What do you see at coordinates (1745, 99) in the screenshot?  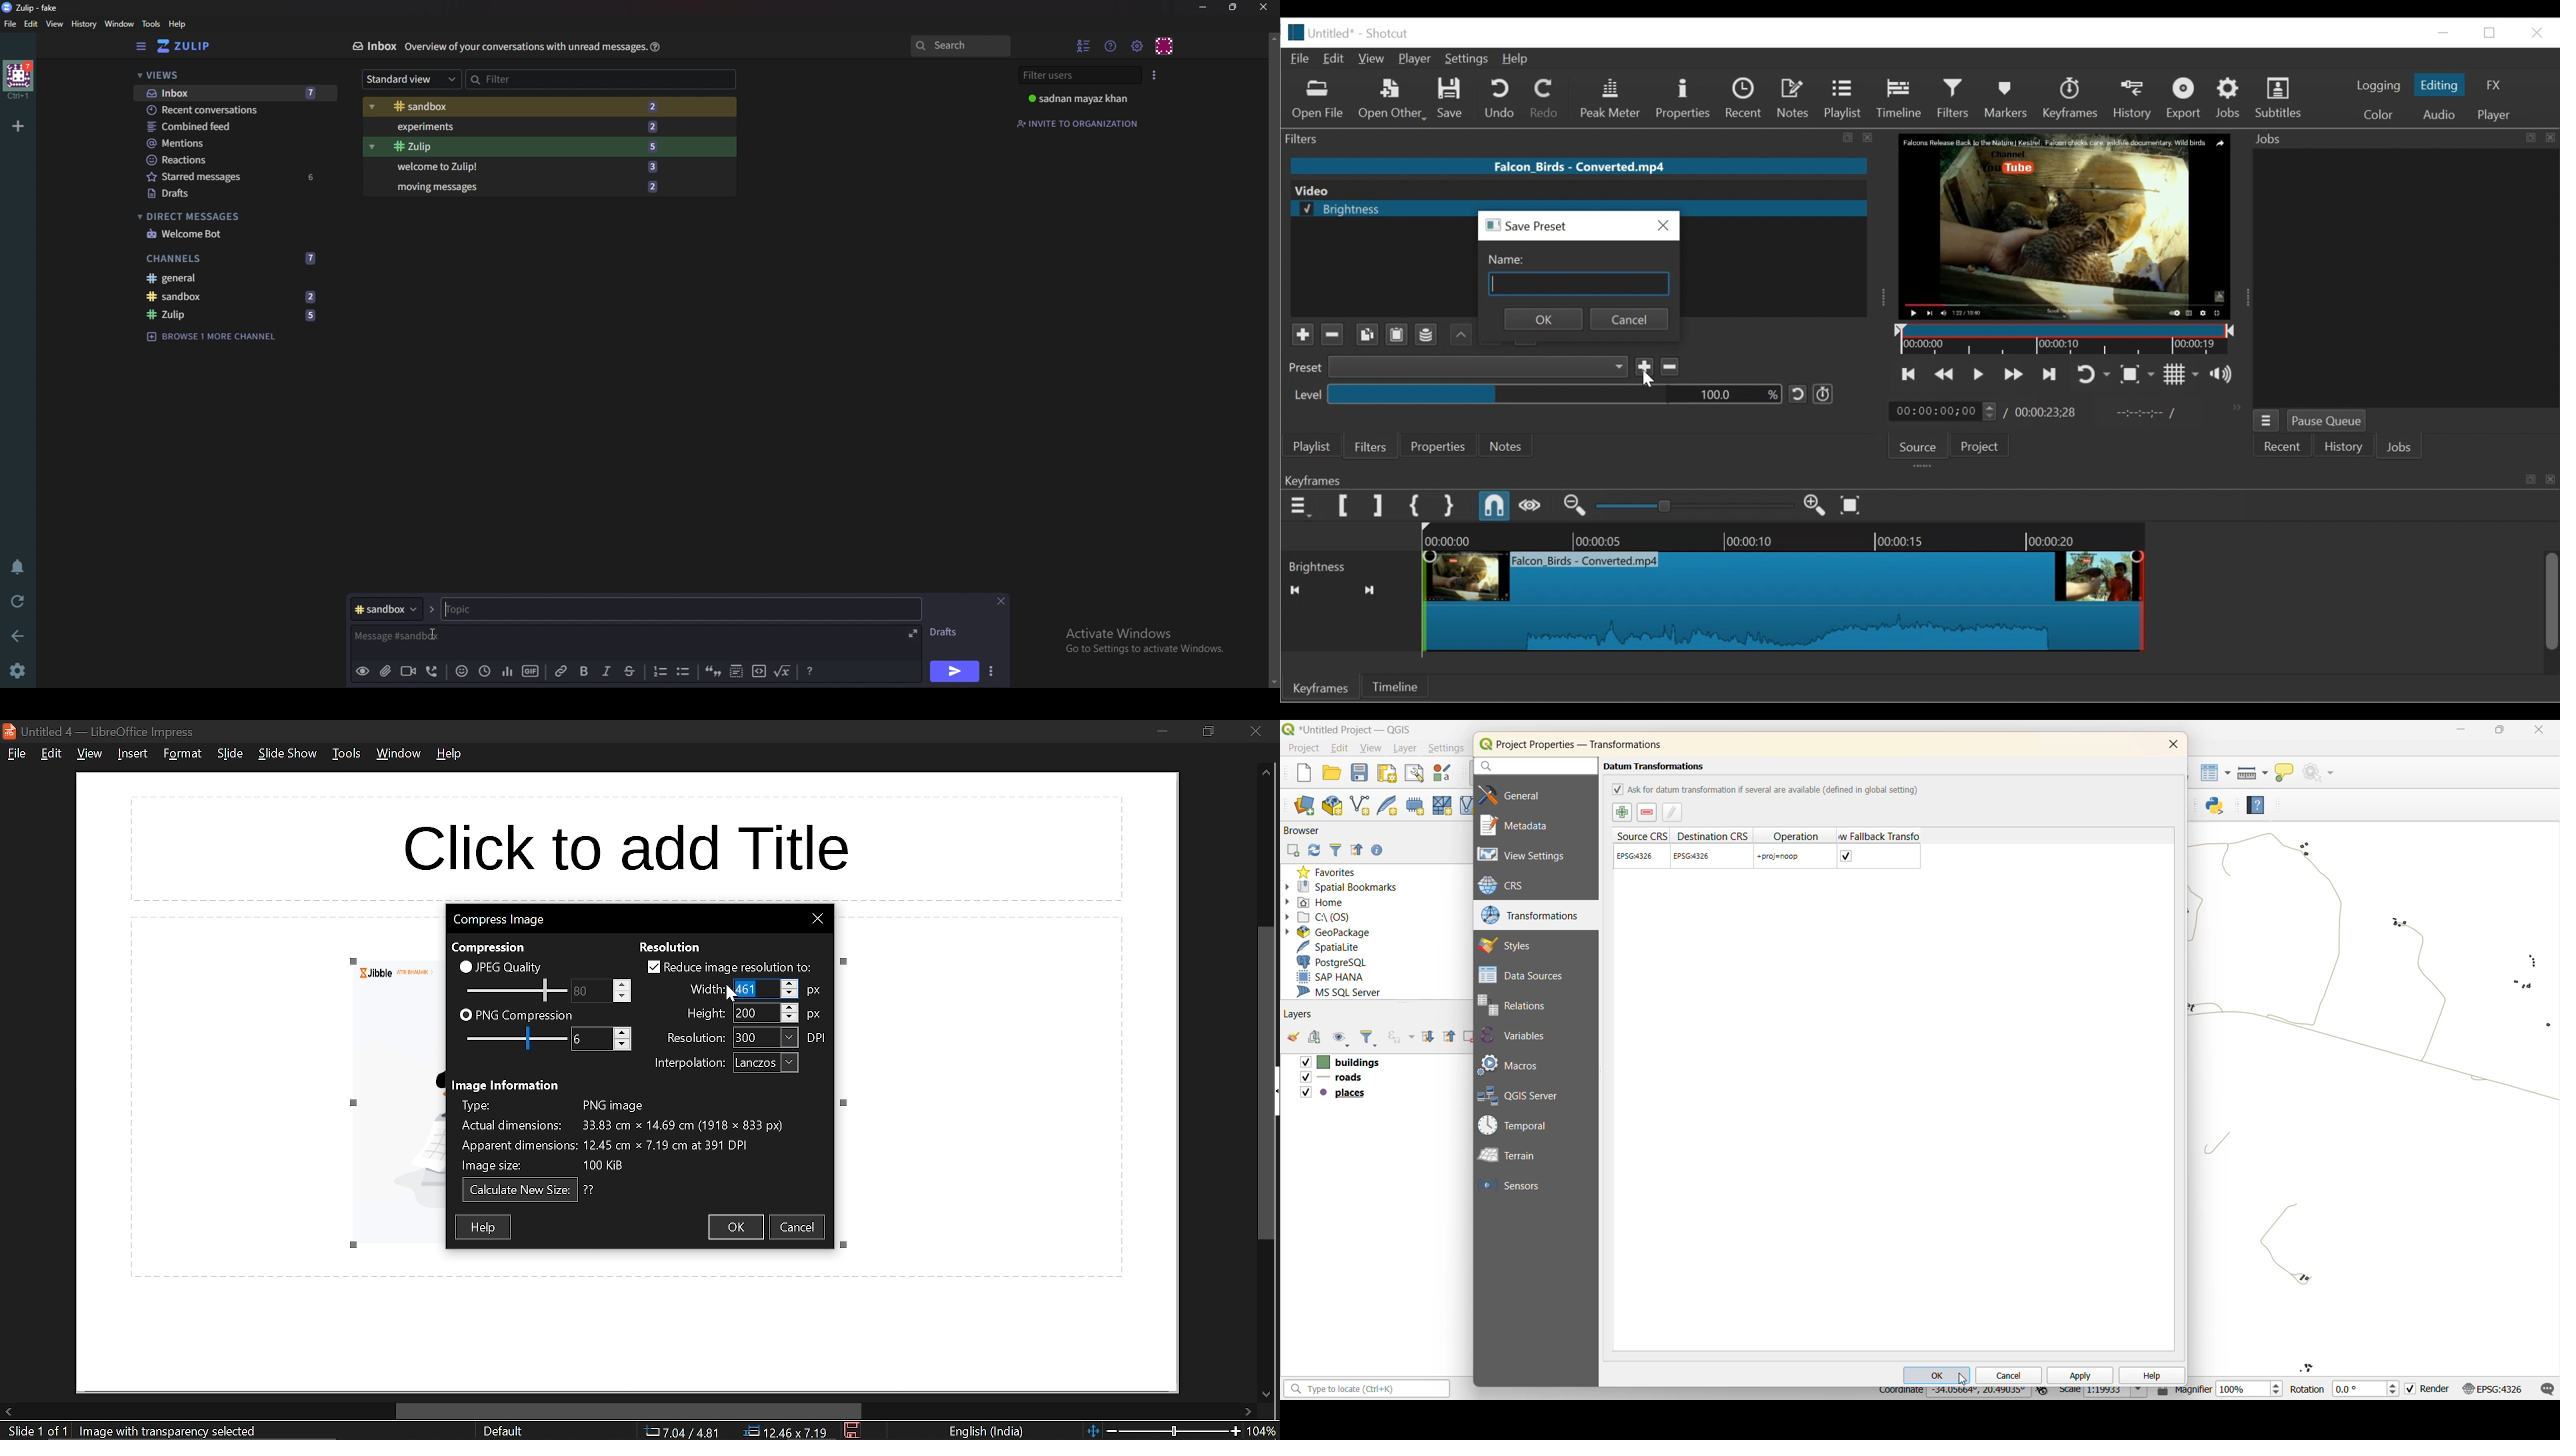 I see `Recent` at bounding box center [1745, 99].